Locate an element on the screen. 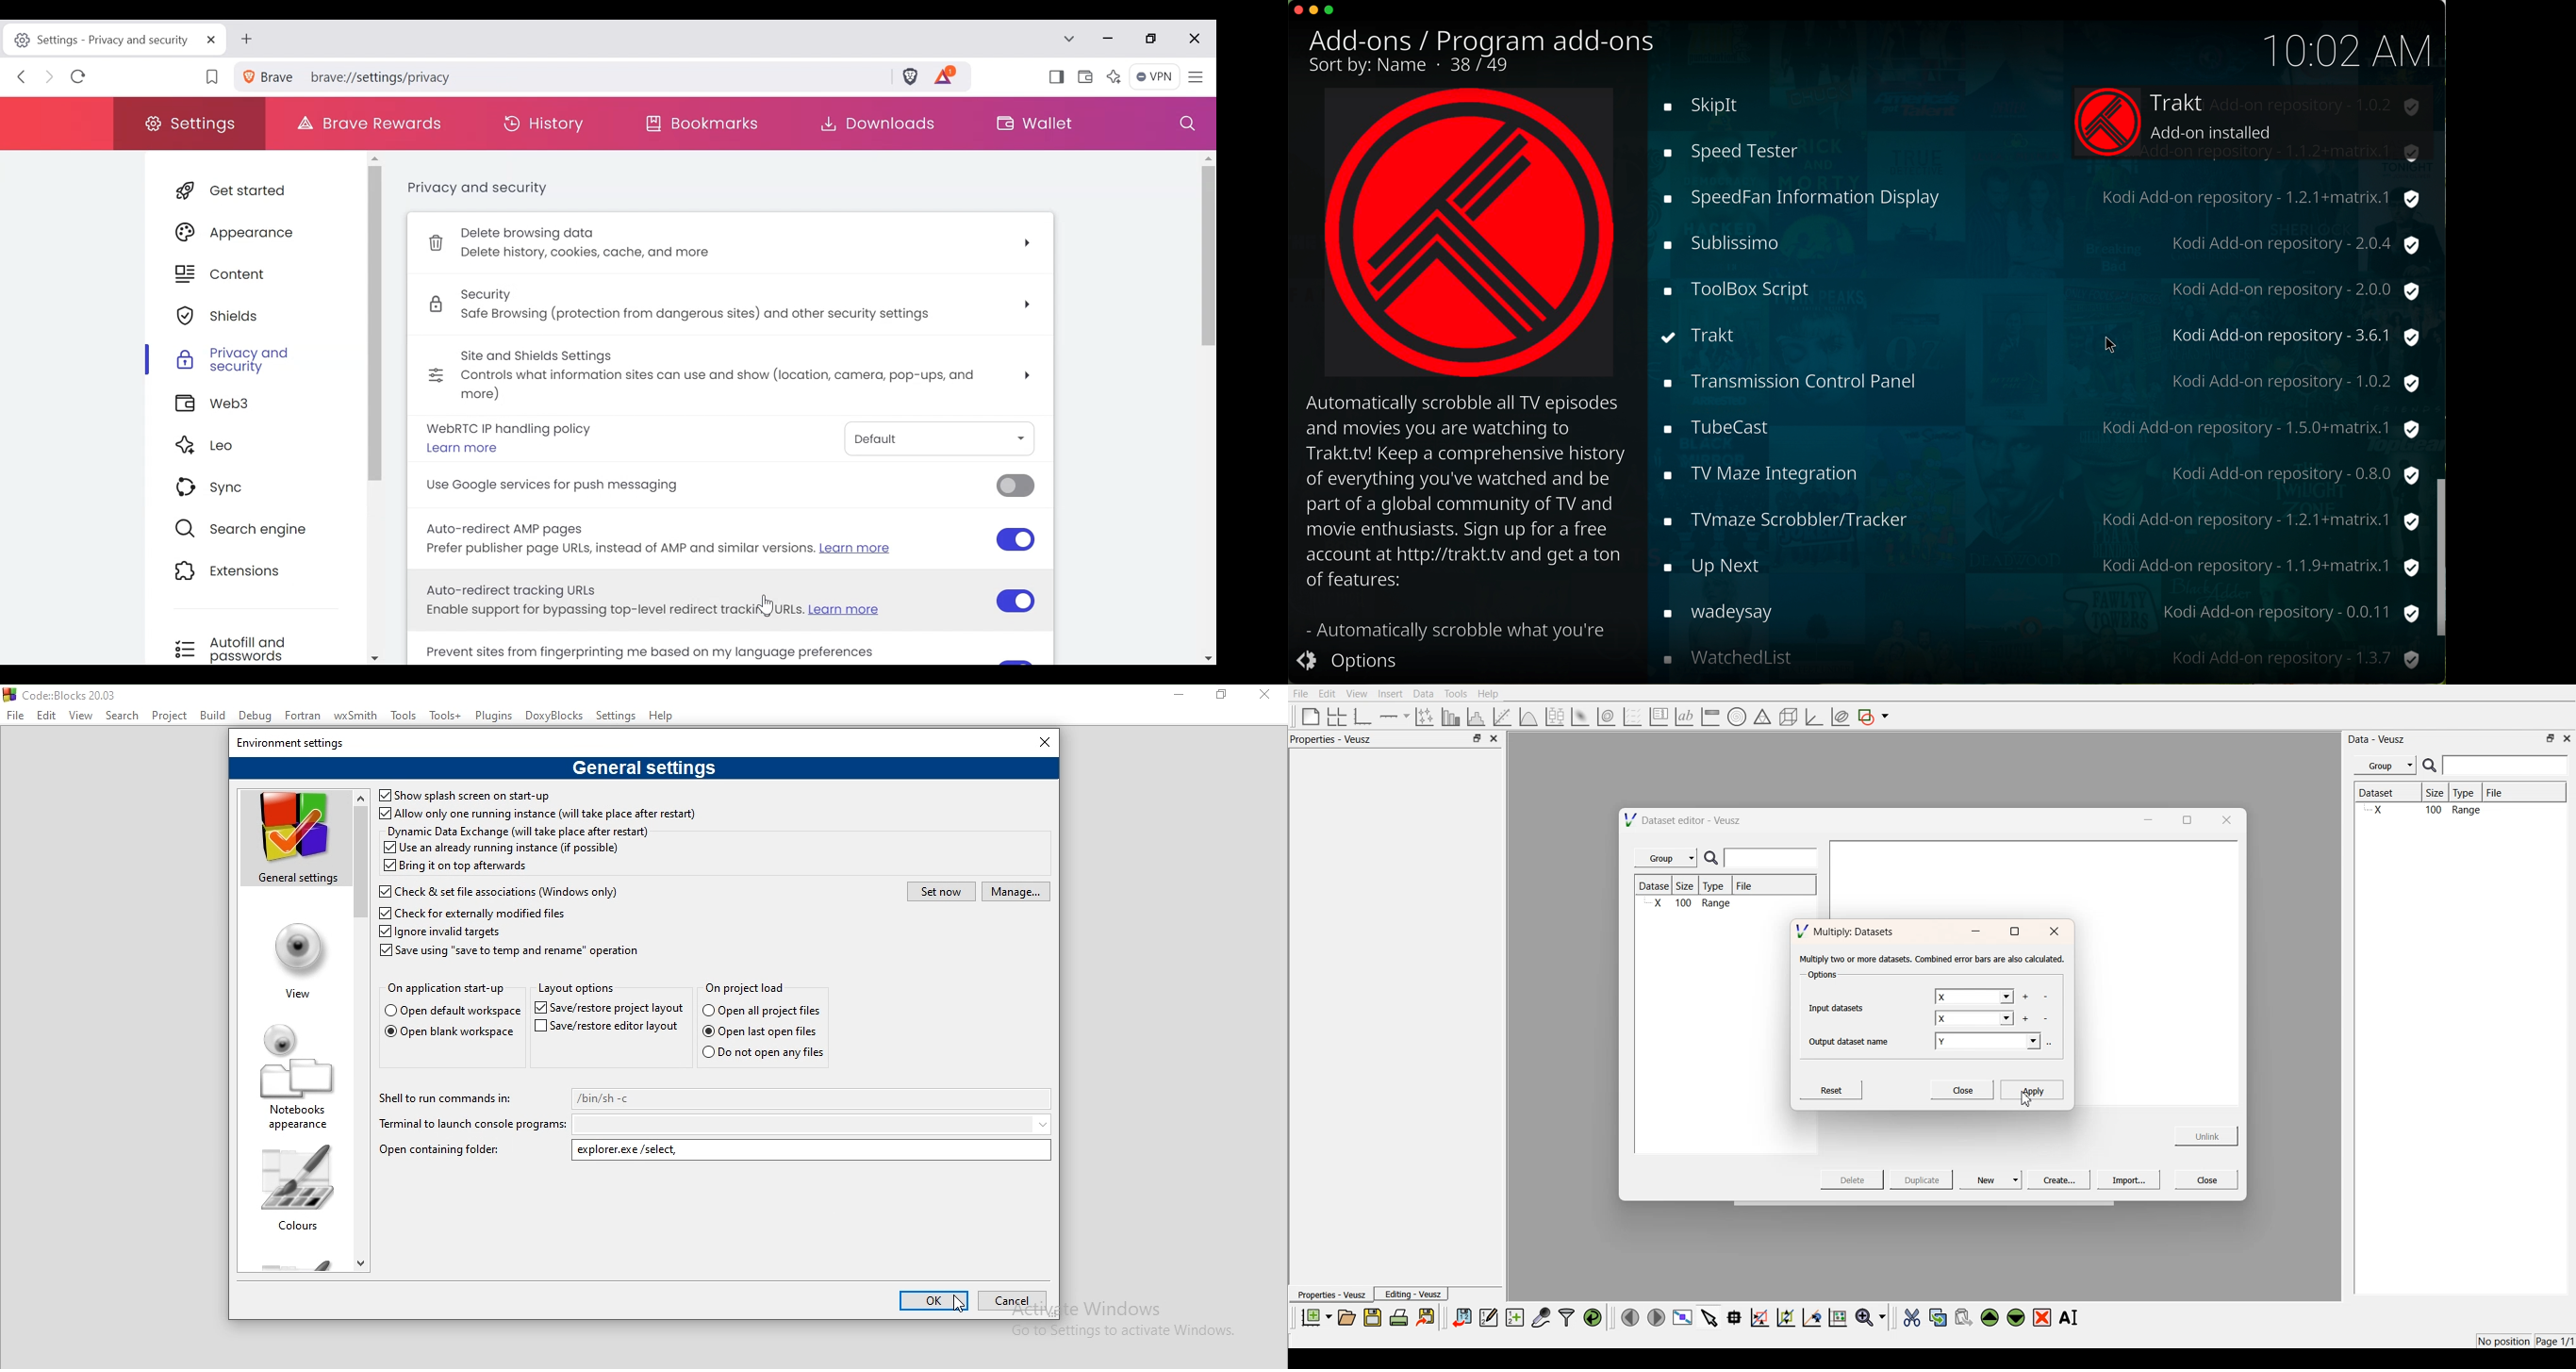 This screenshot has height=1372, width=2576. Do not open any files is located at coordinates (762, 1053).